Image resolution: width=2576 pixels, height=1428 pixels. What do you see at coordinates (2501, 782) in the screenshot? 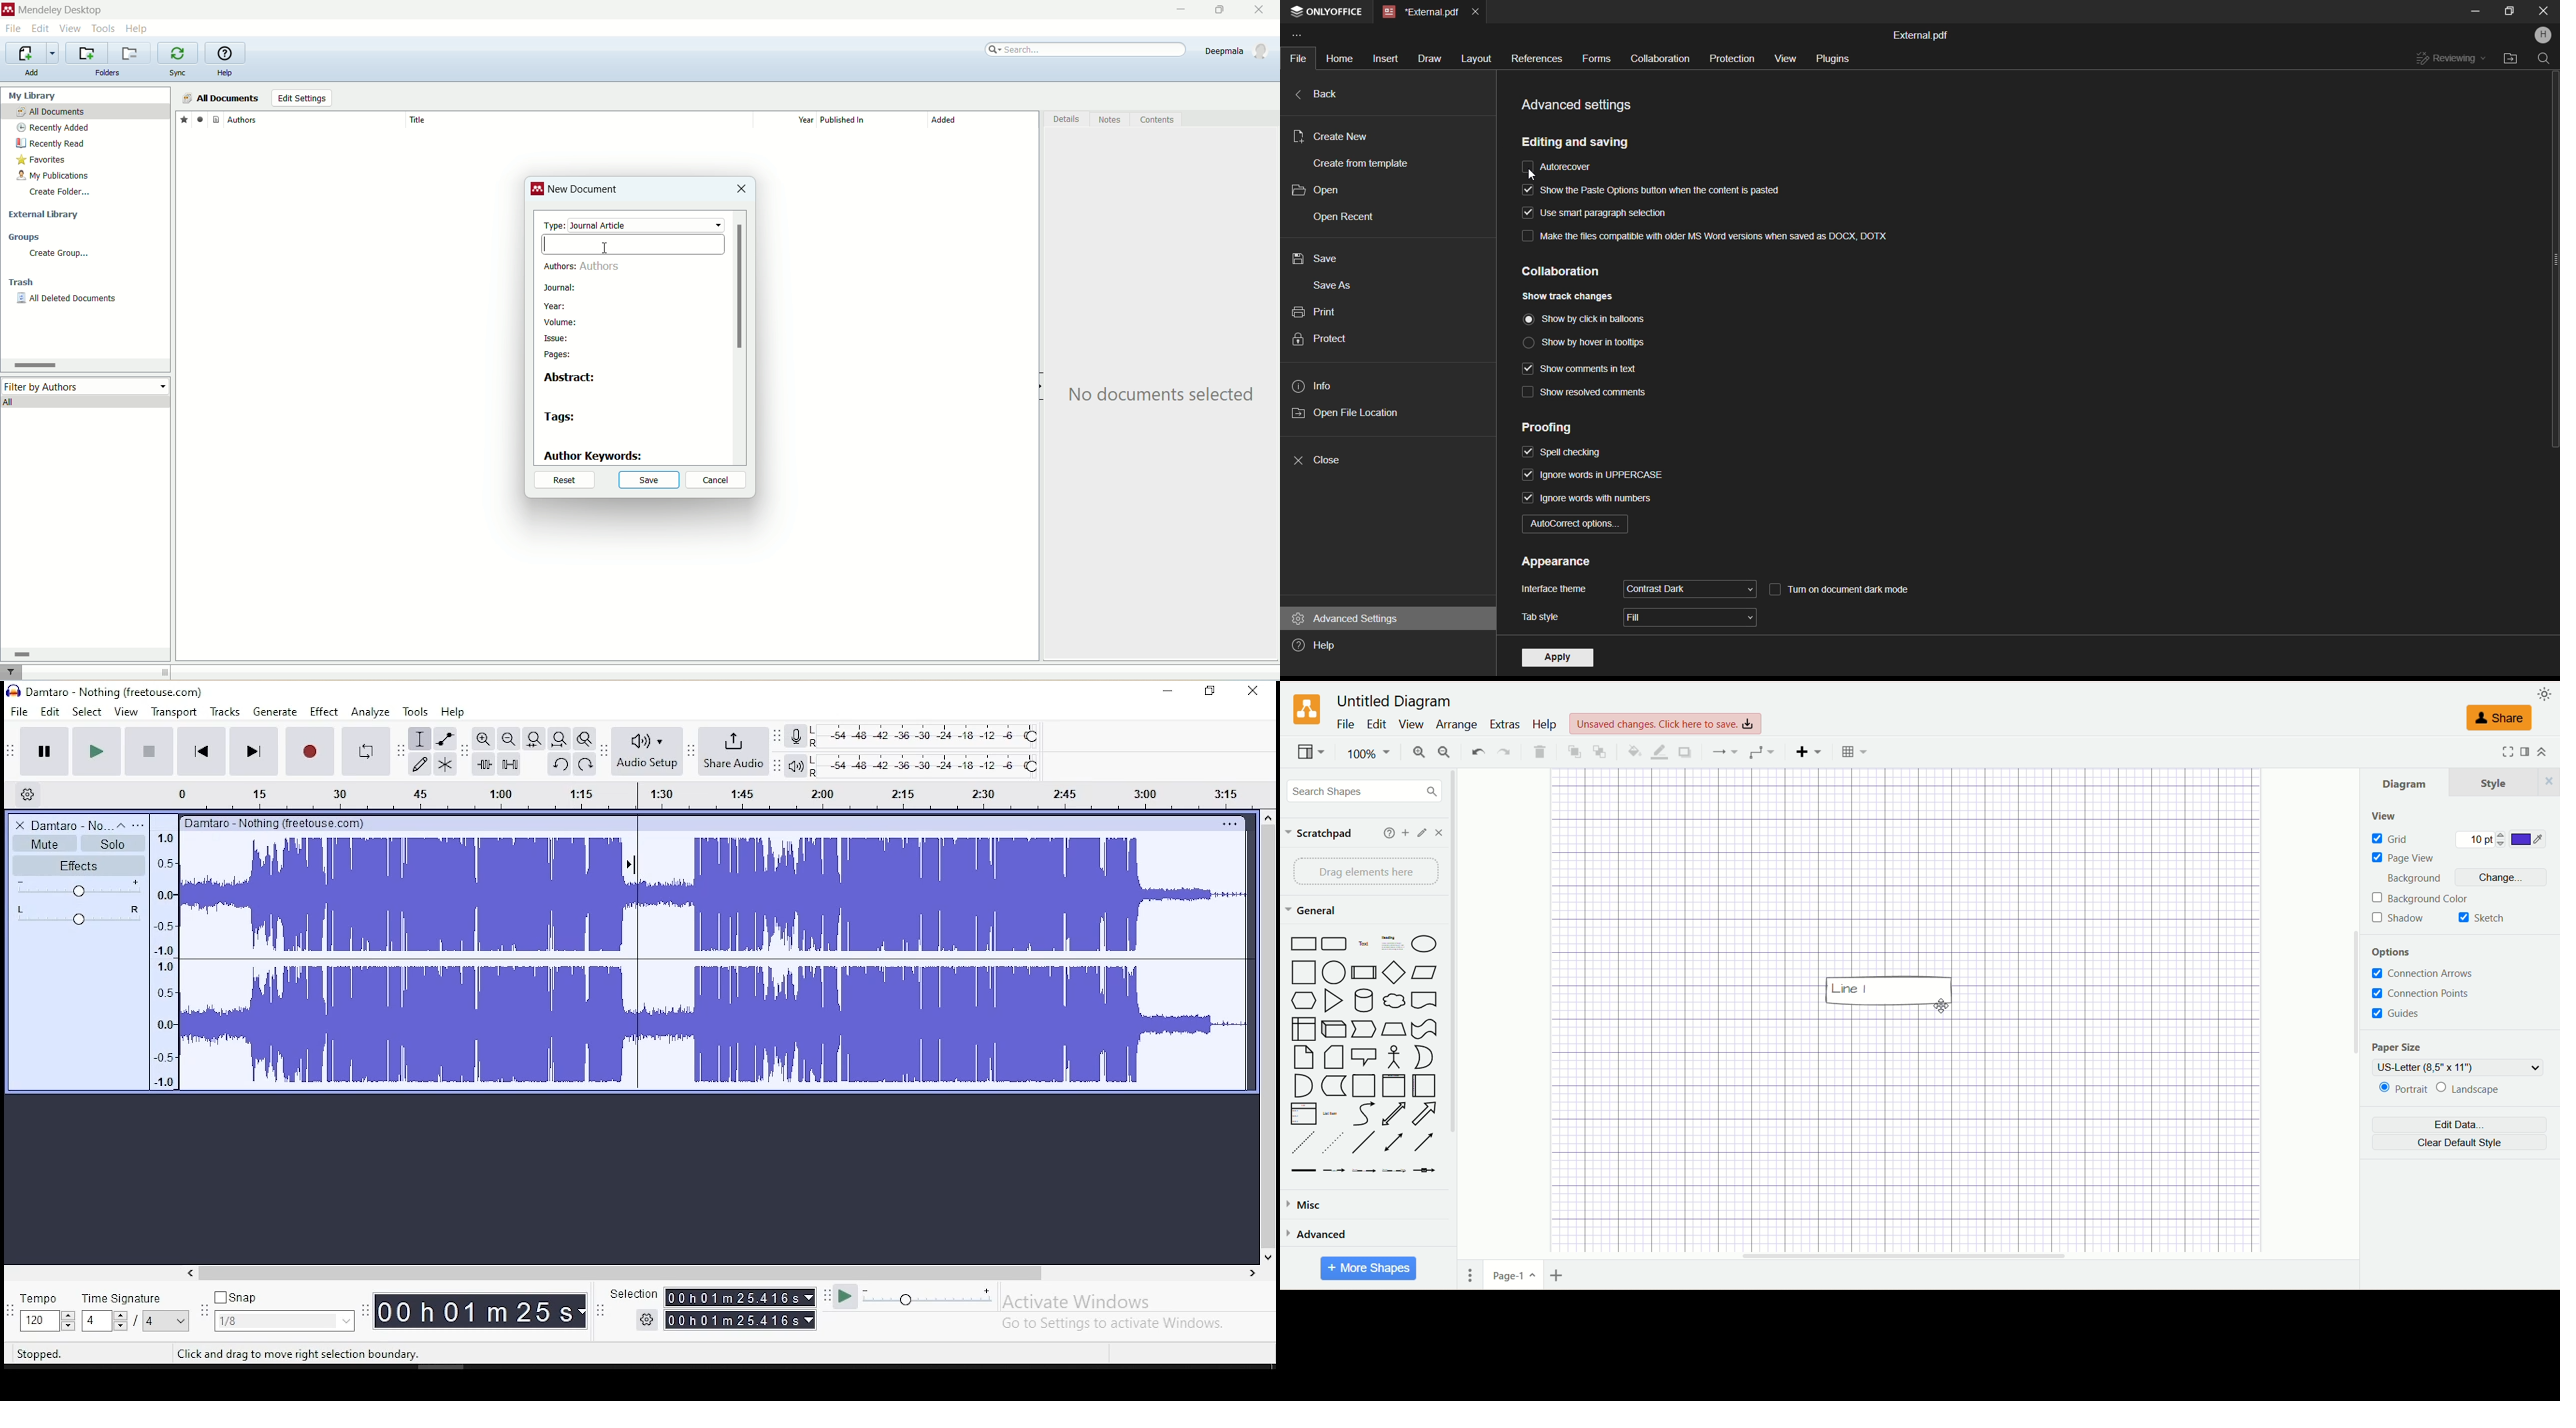
I see `style` at bounding box center [2501, 782].